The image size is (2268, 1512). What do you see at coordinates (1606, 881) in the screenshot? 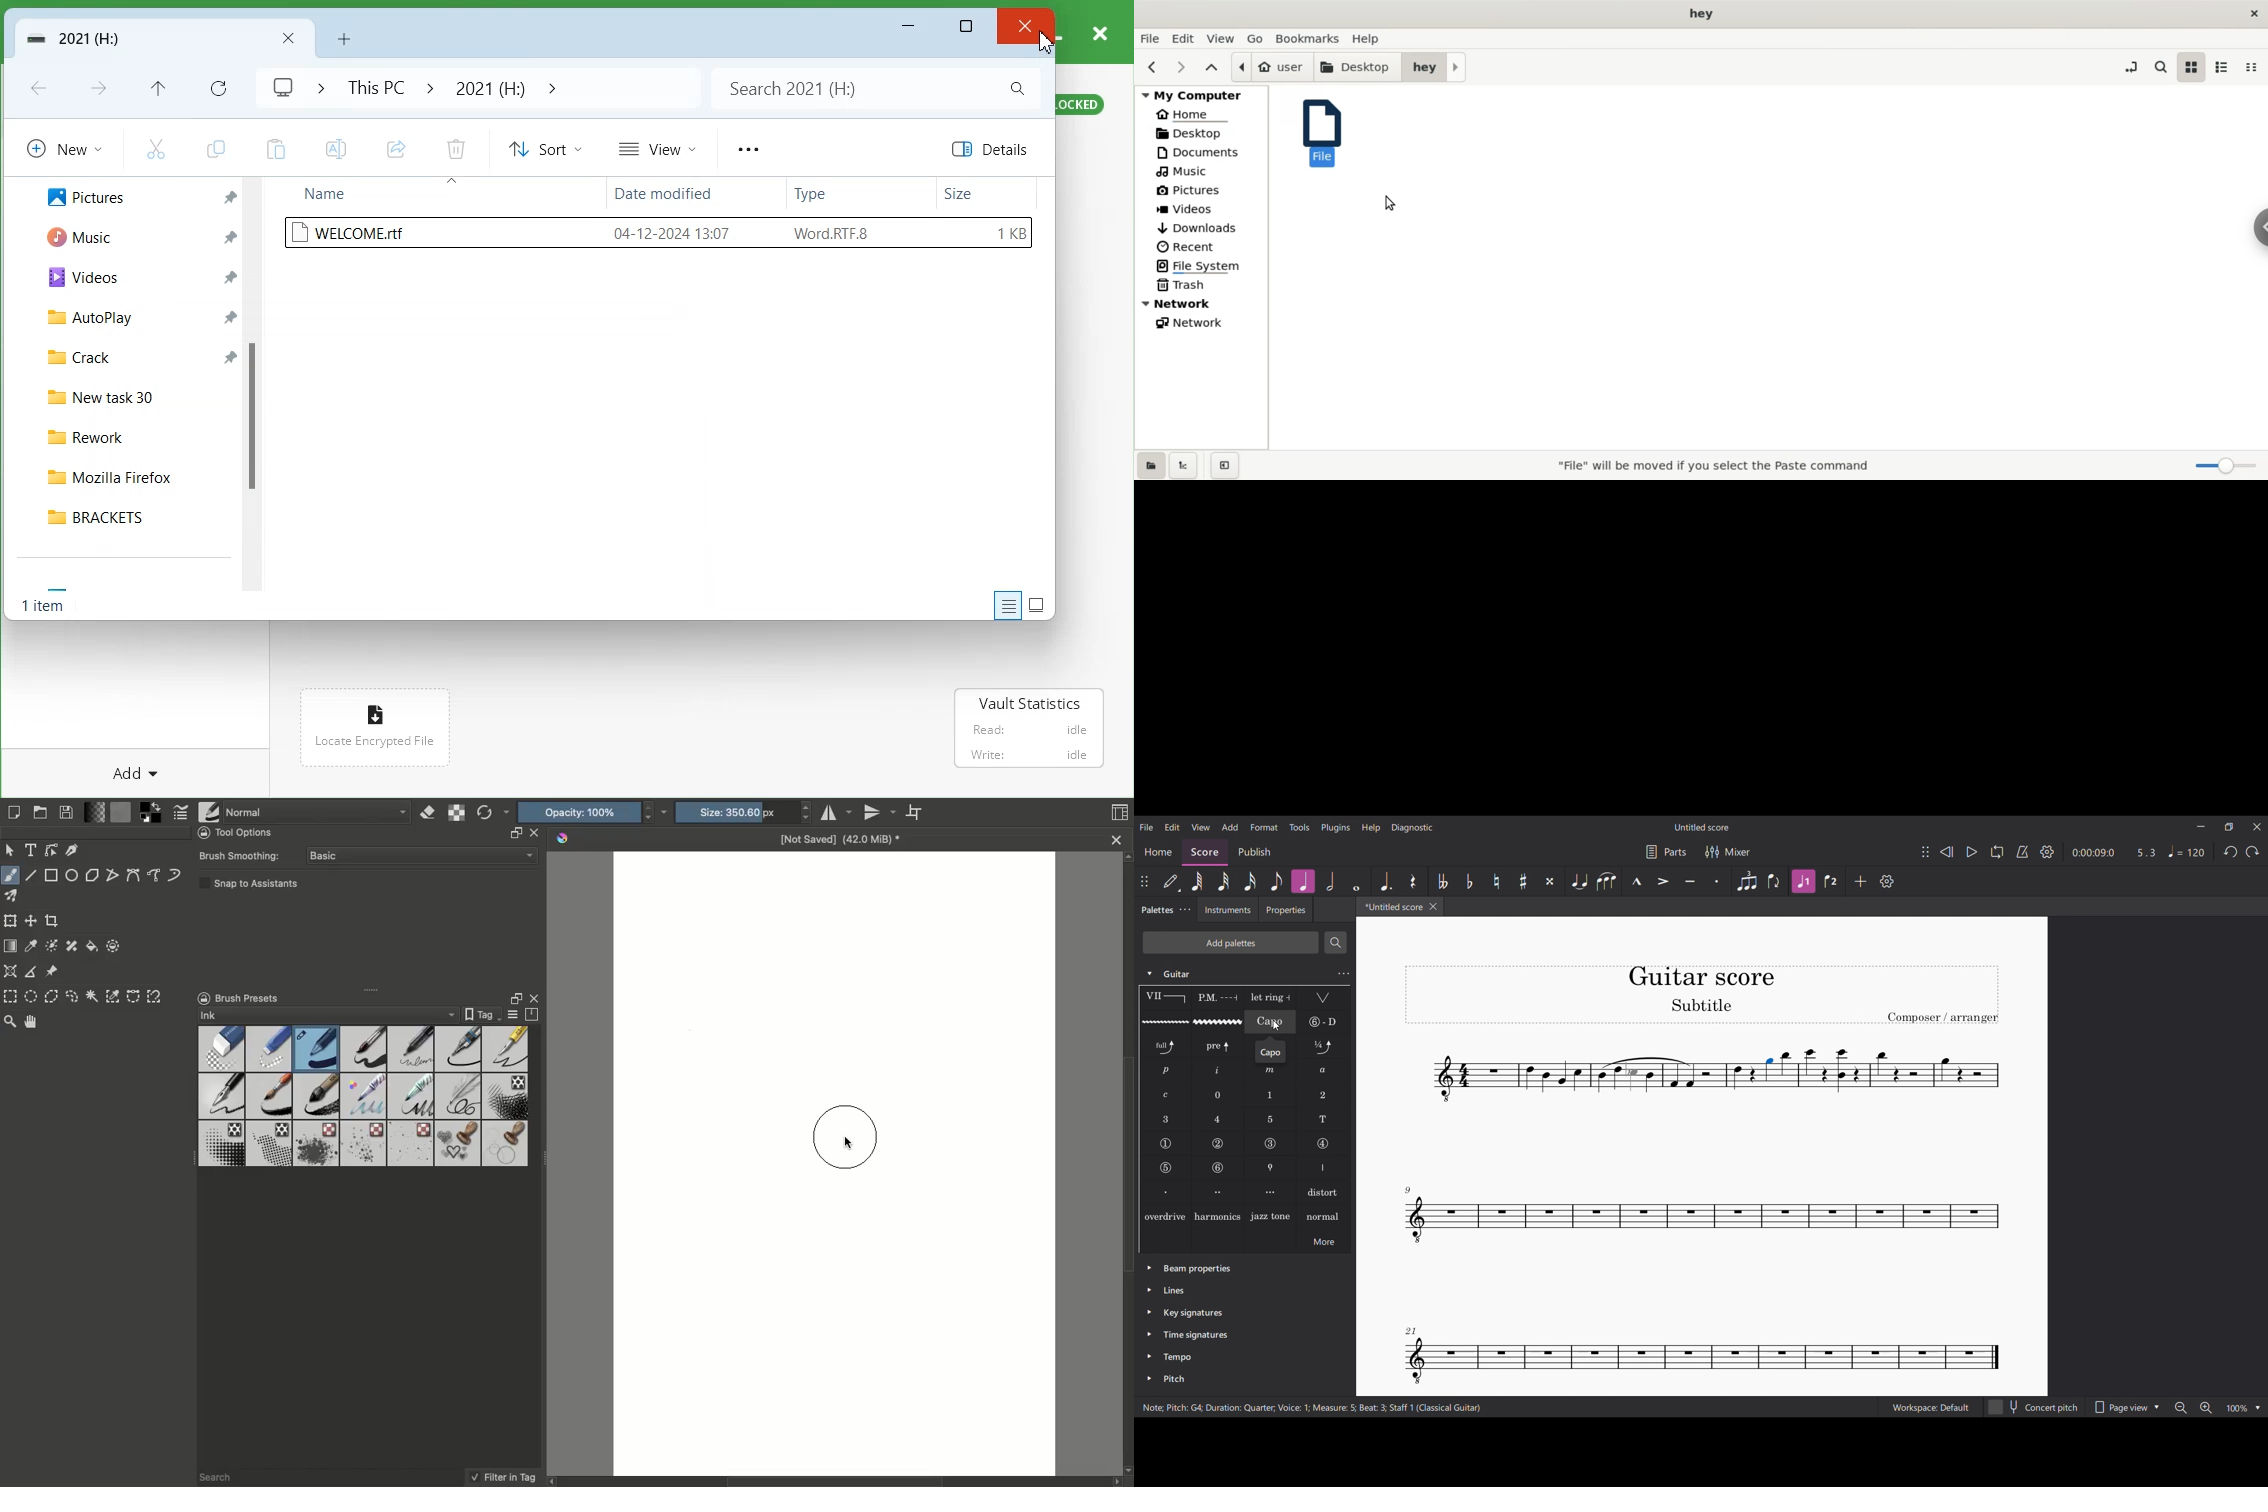
I see `Slur` at bounding box center [1606, 881].